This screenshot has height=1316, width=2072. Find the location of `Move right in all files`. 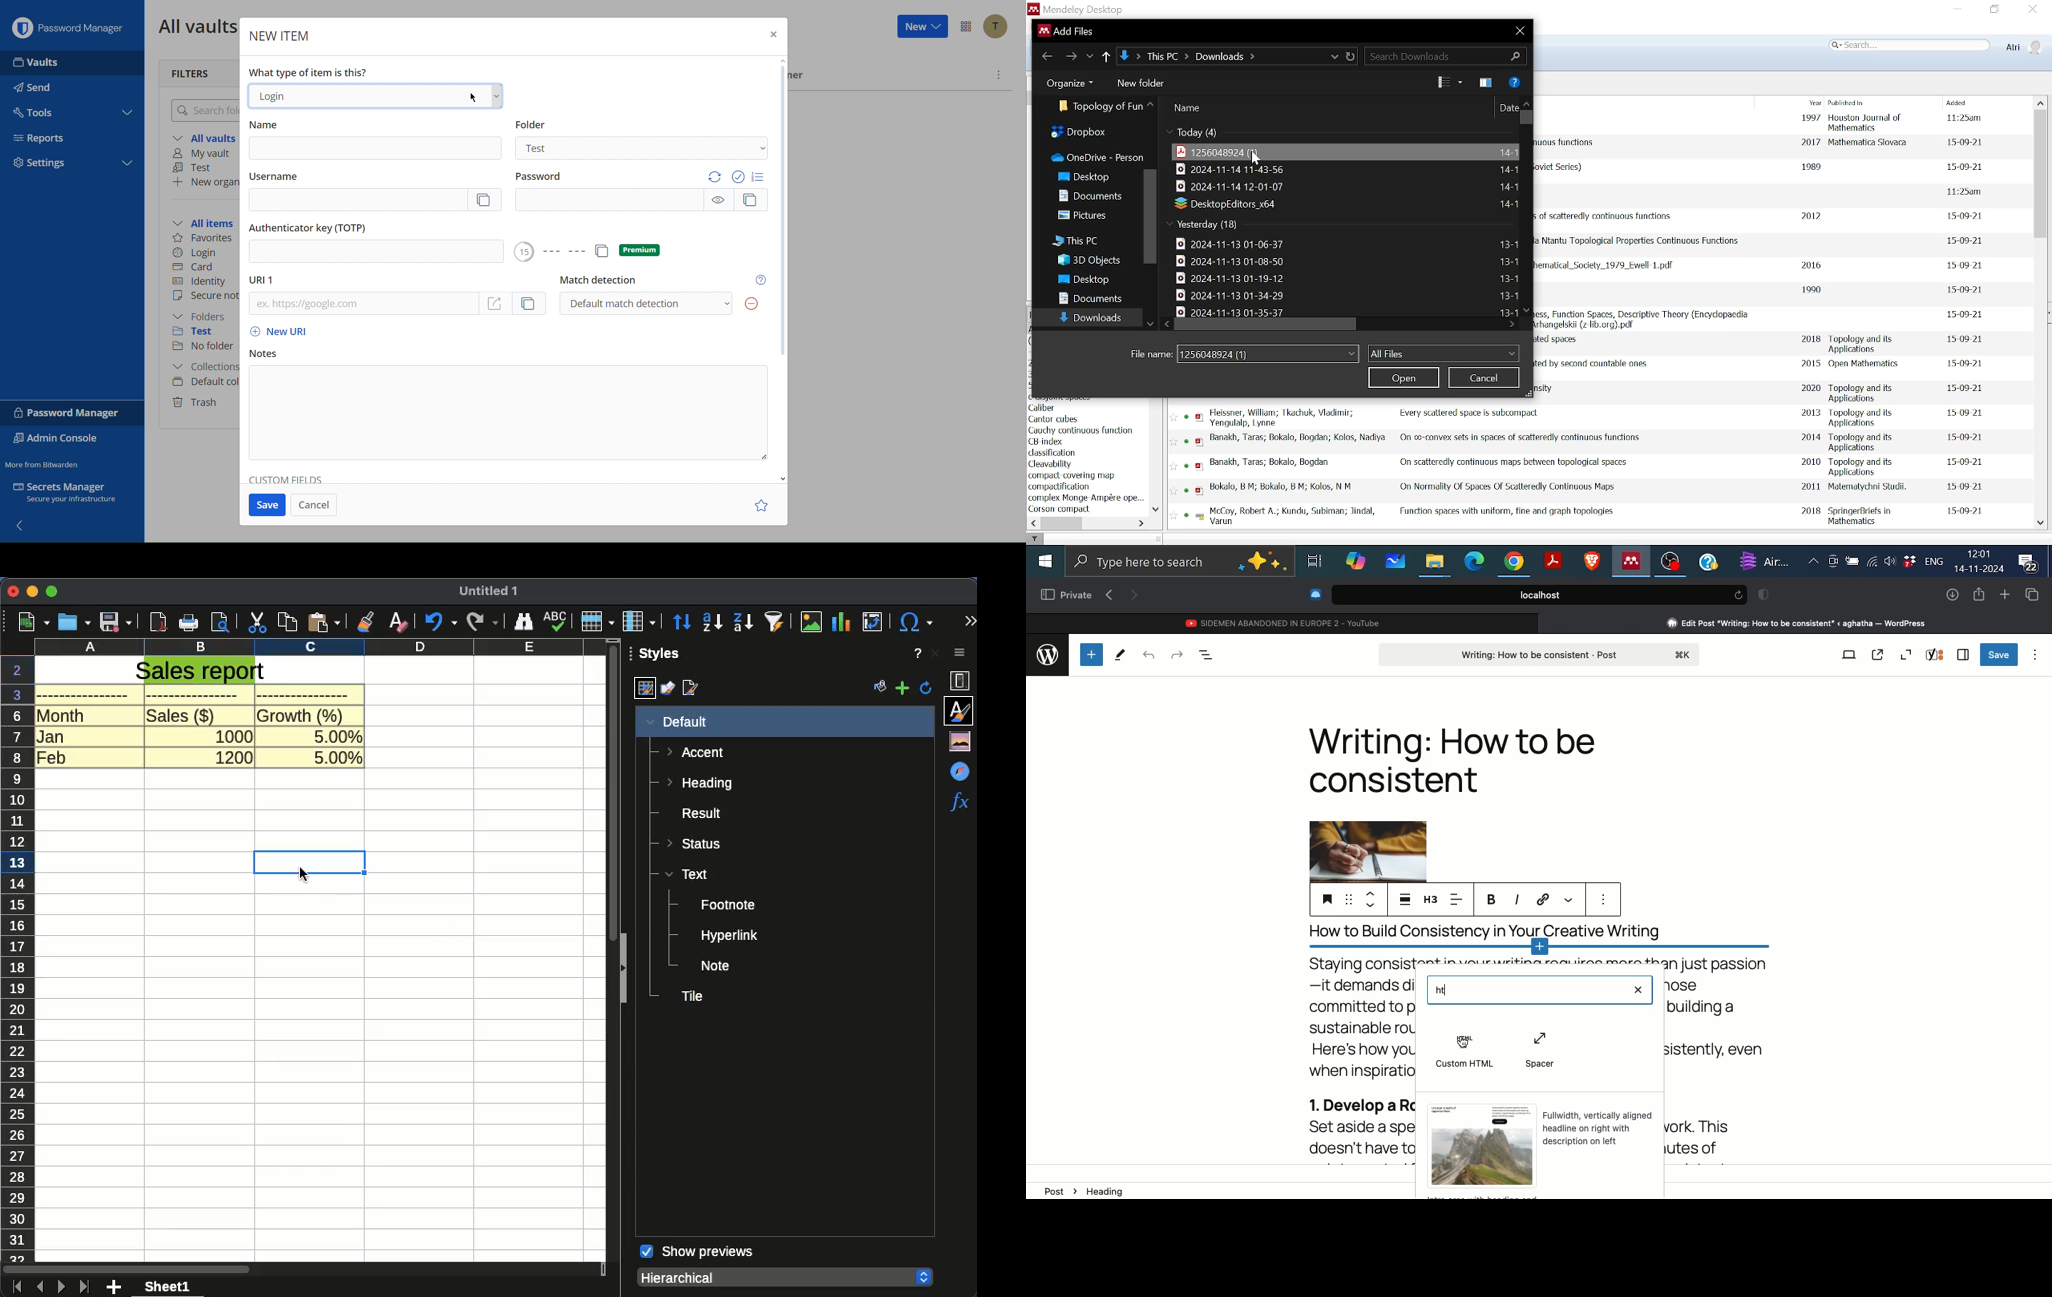

Move right in all files is located at coordinates (1512, 325).